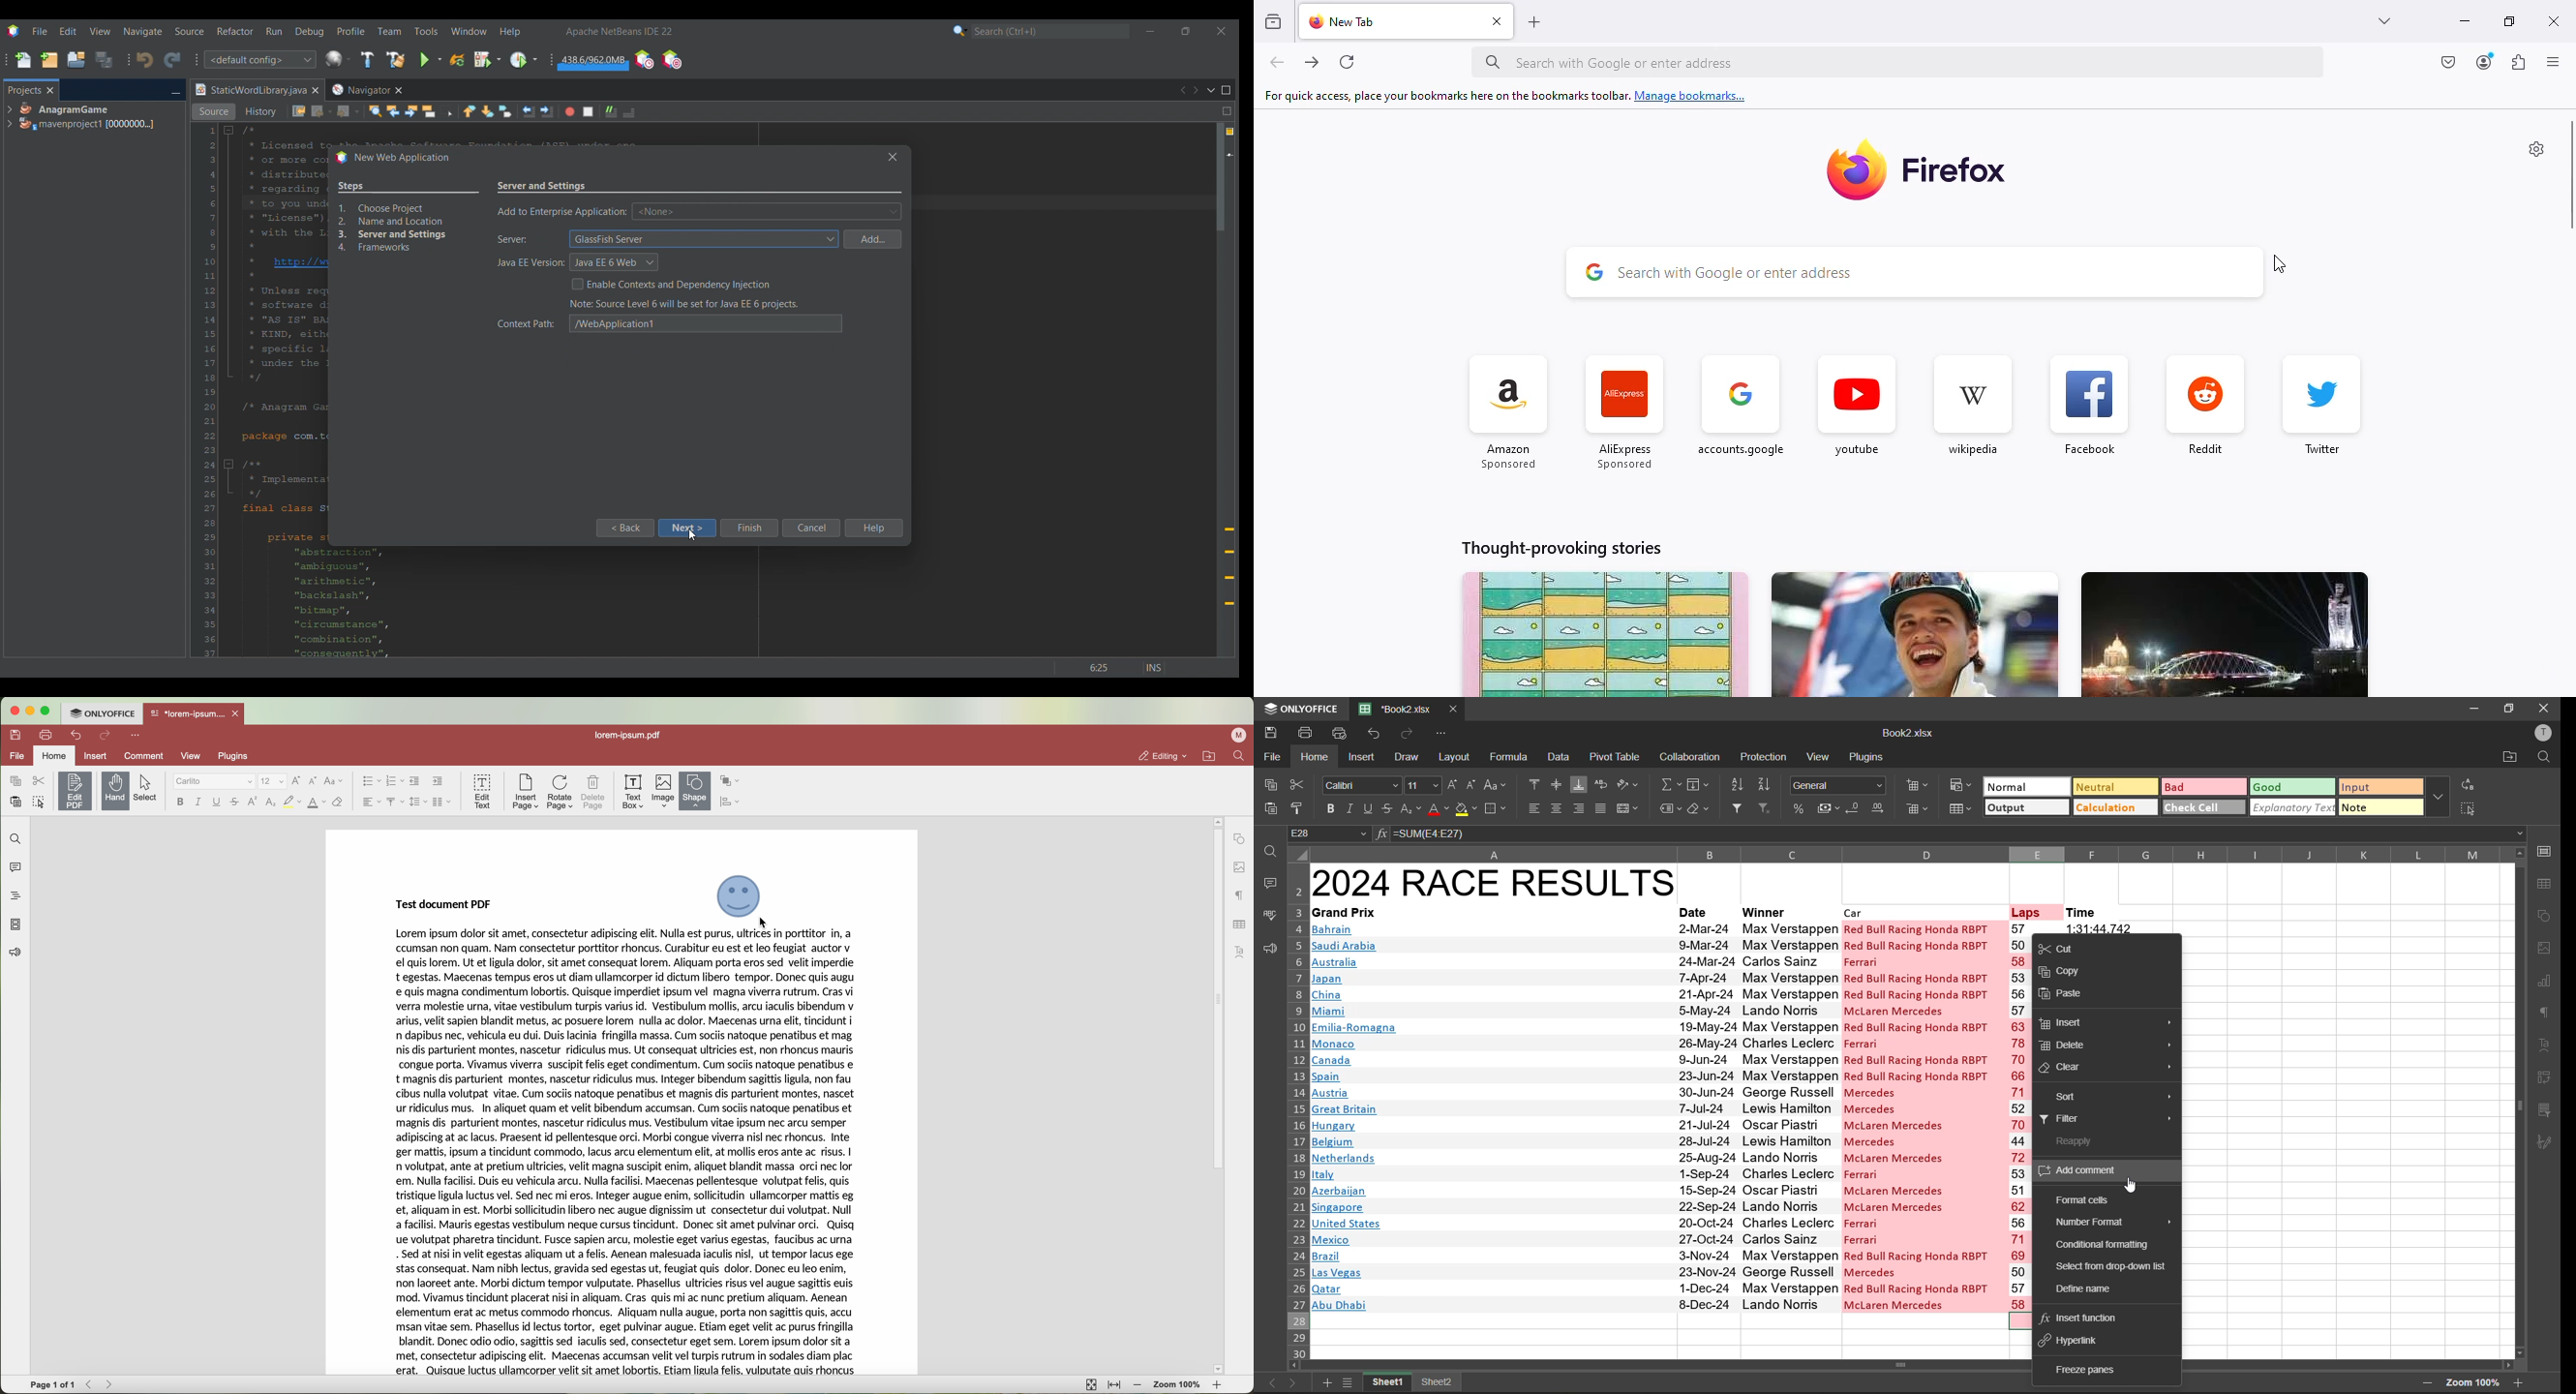  I want to click on formula bar, so click(1959, 834).